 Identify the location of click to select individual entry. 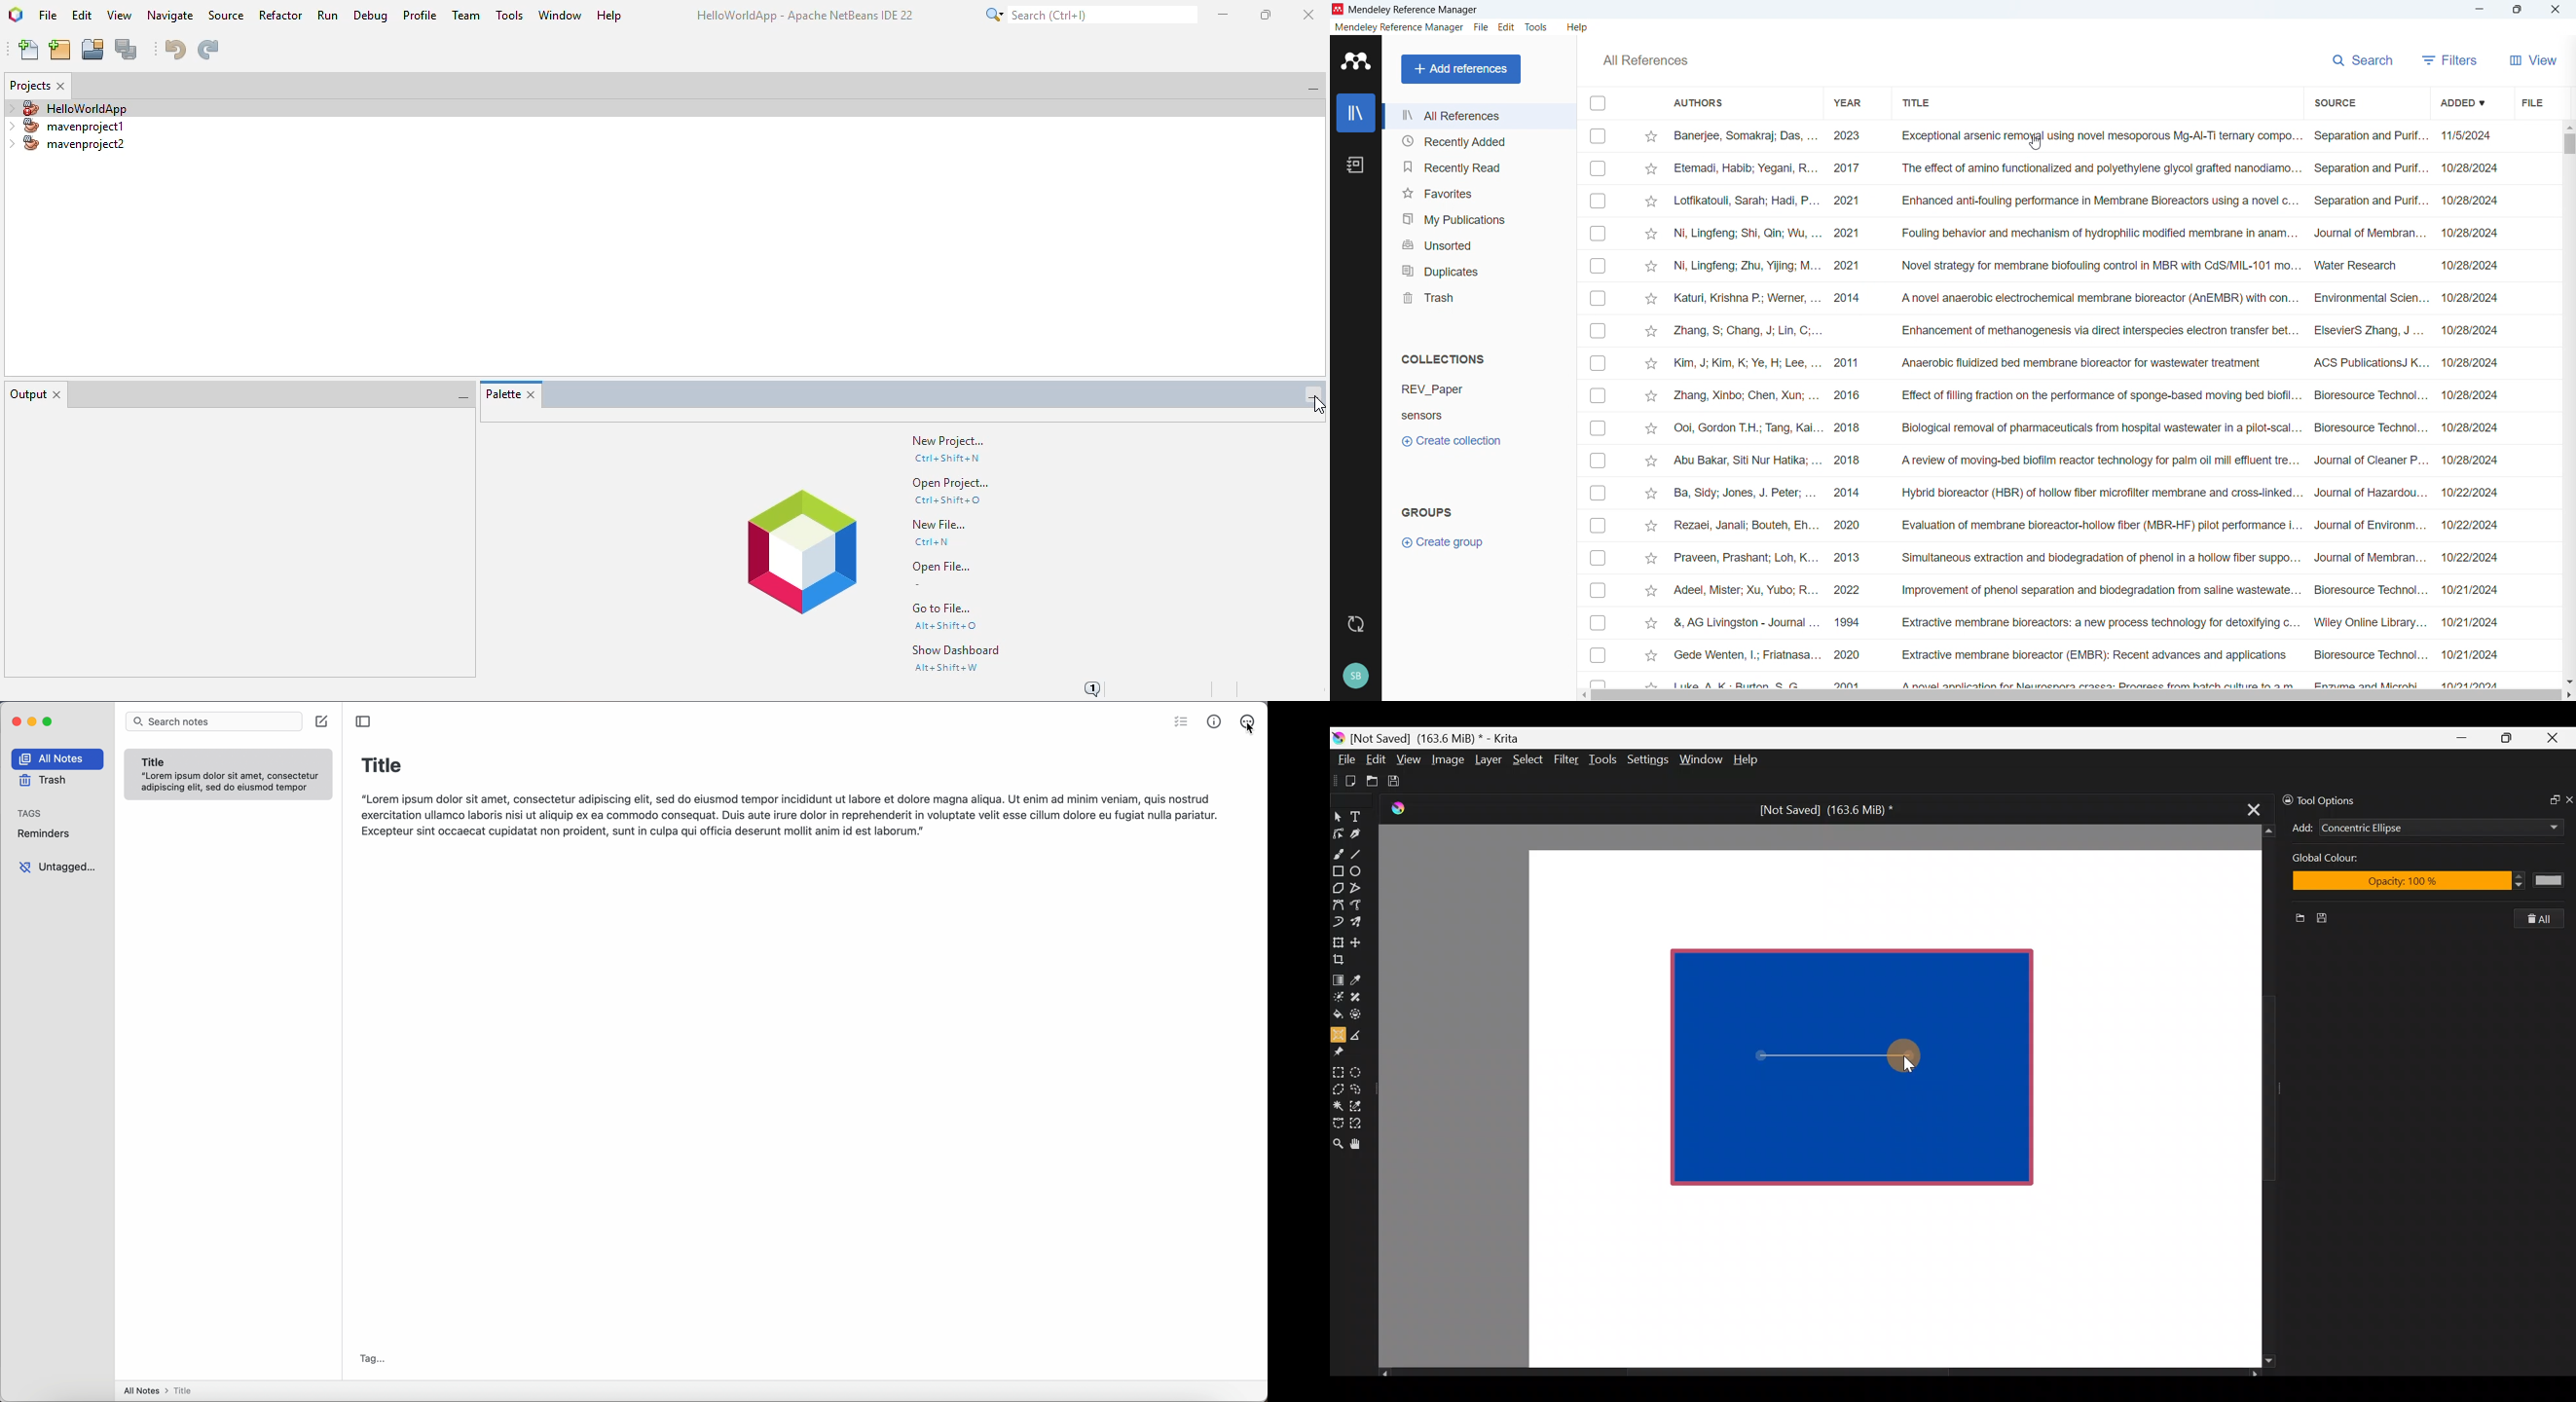
(1599, 233).